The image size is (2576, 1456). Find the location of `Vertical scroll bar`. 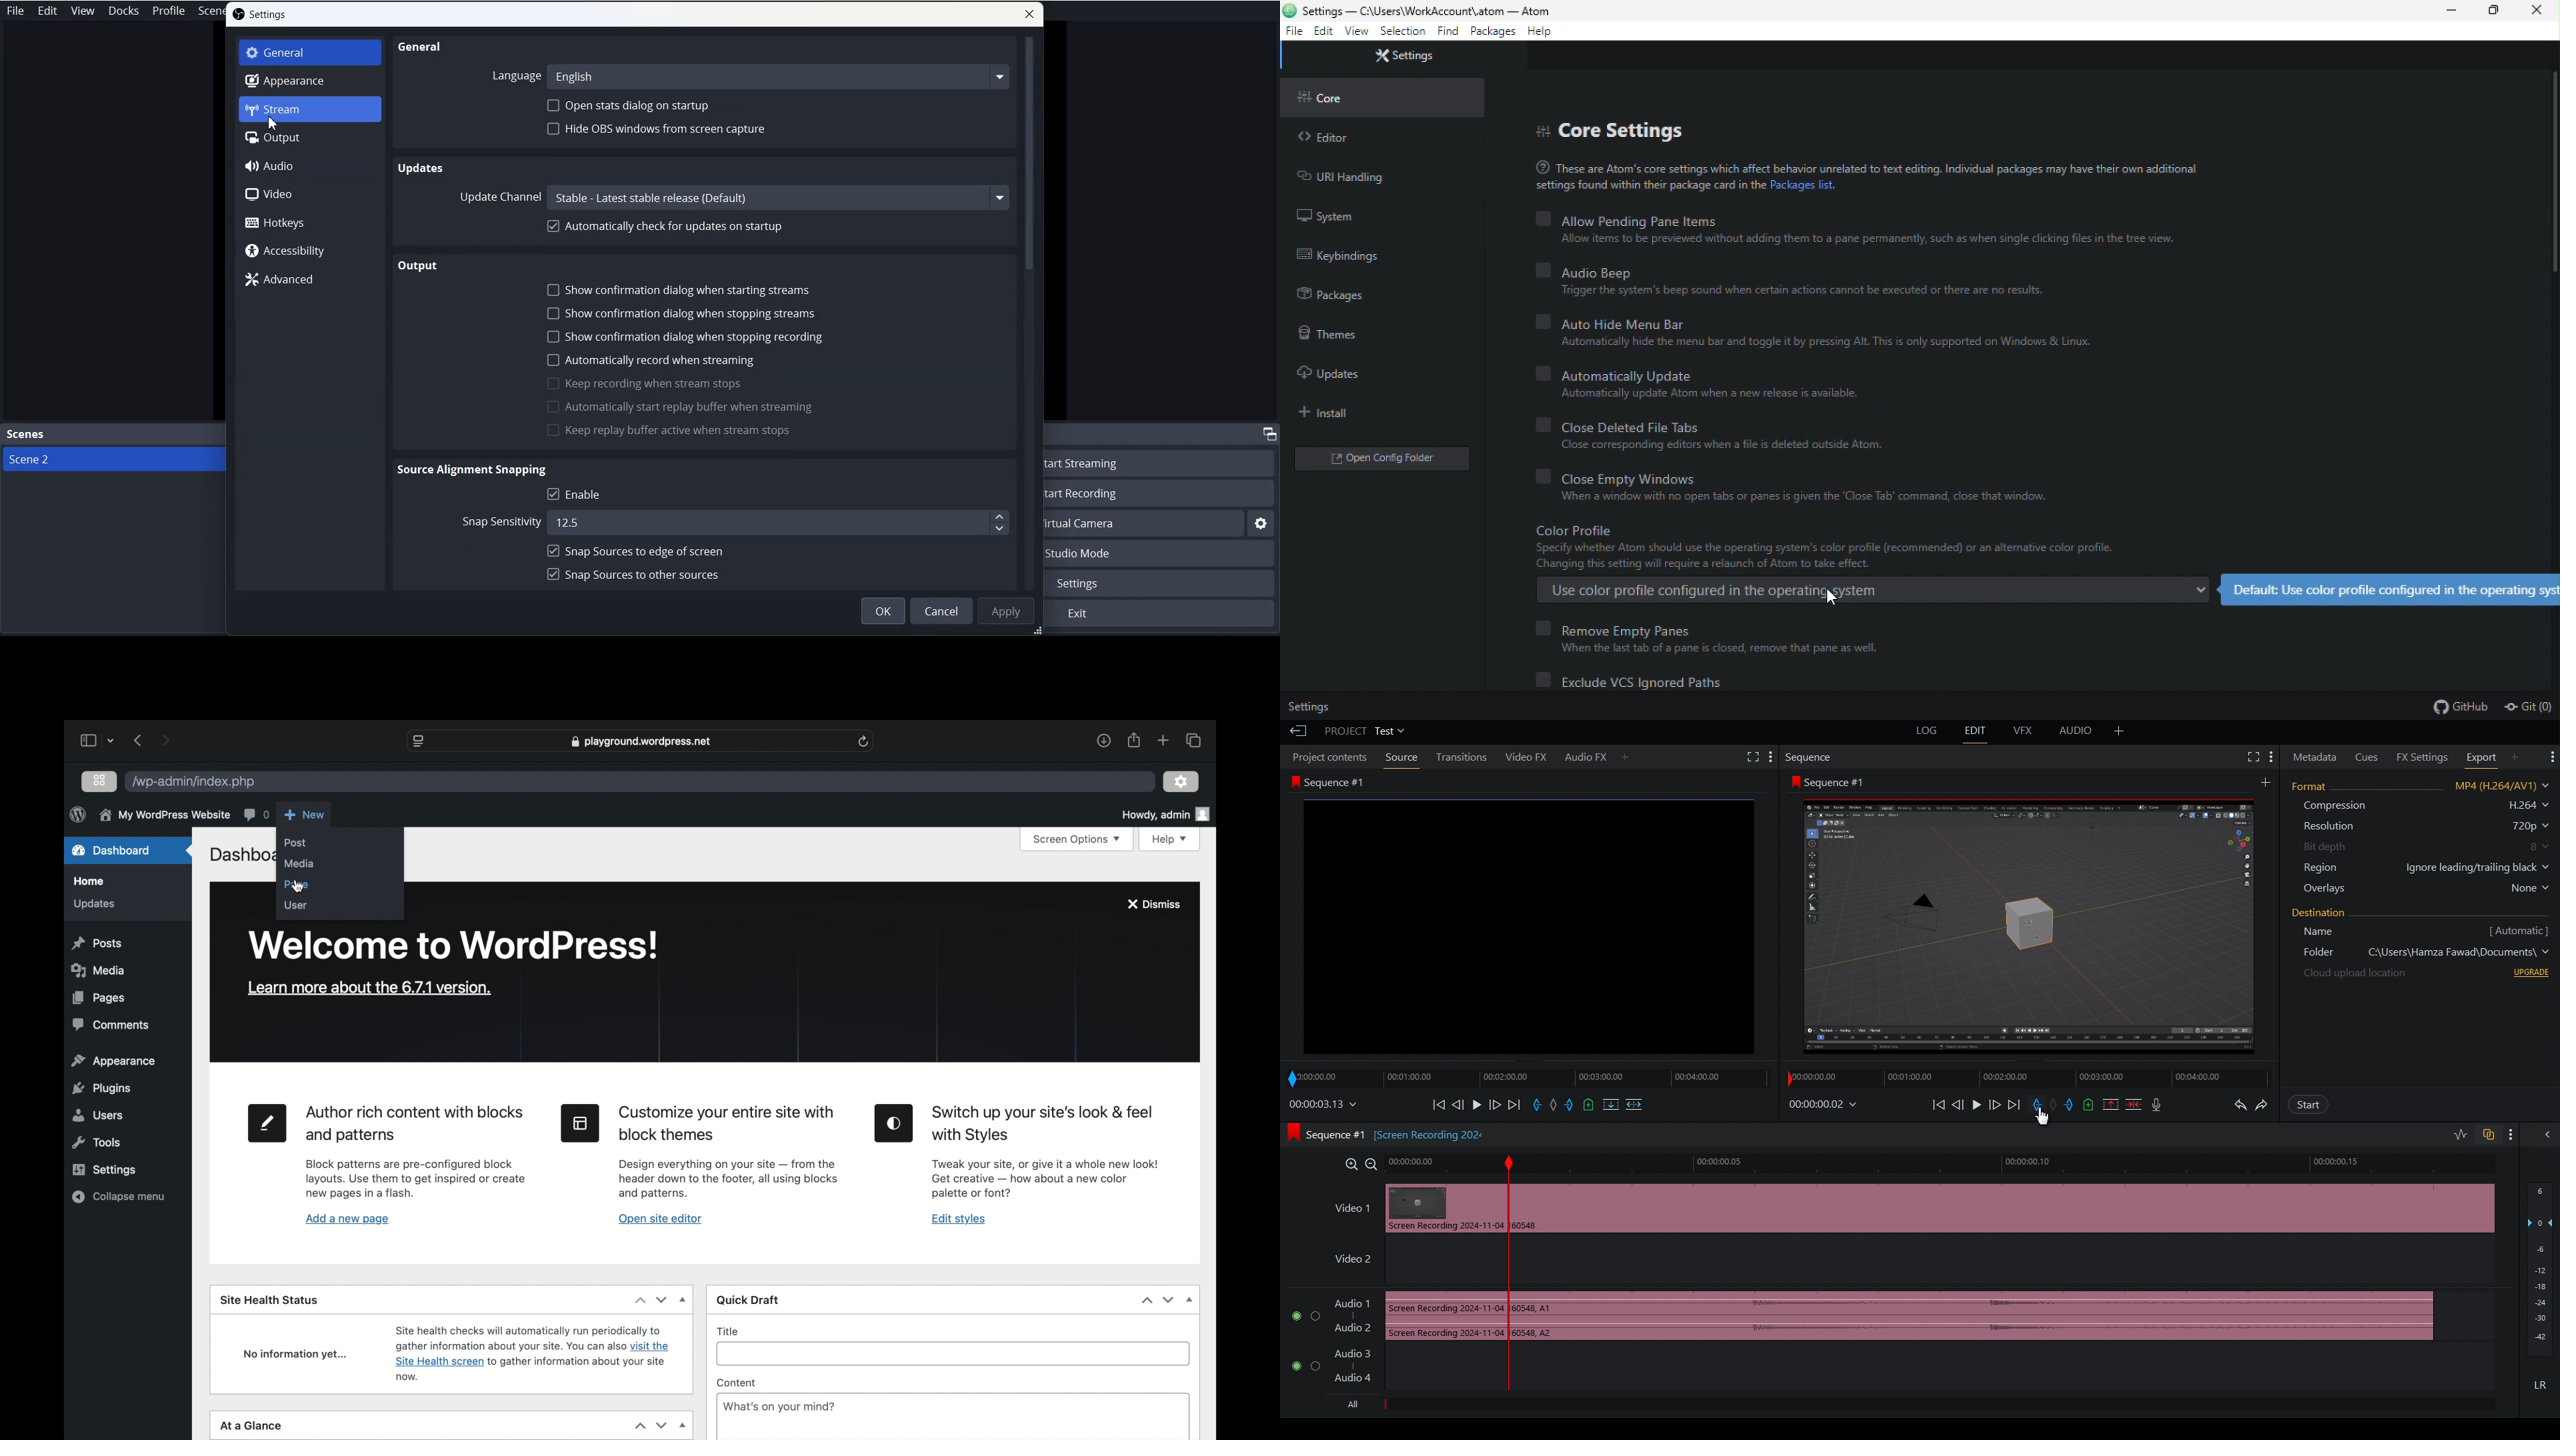

Vertical scroll bar is located at coordinates (1030, 313).